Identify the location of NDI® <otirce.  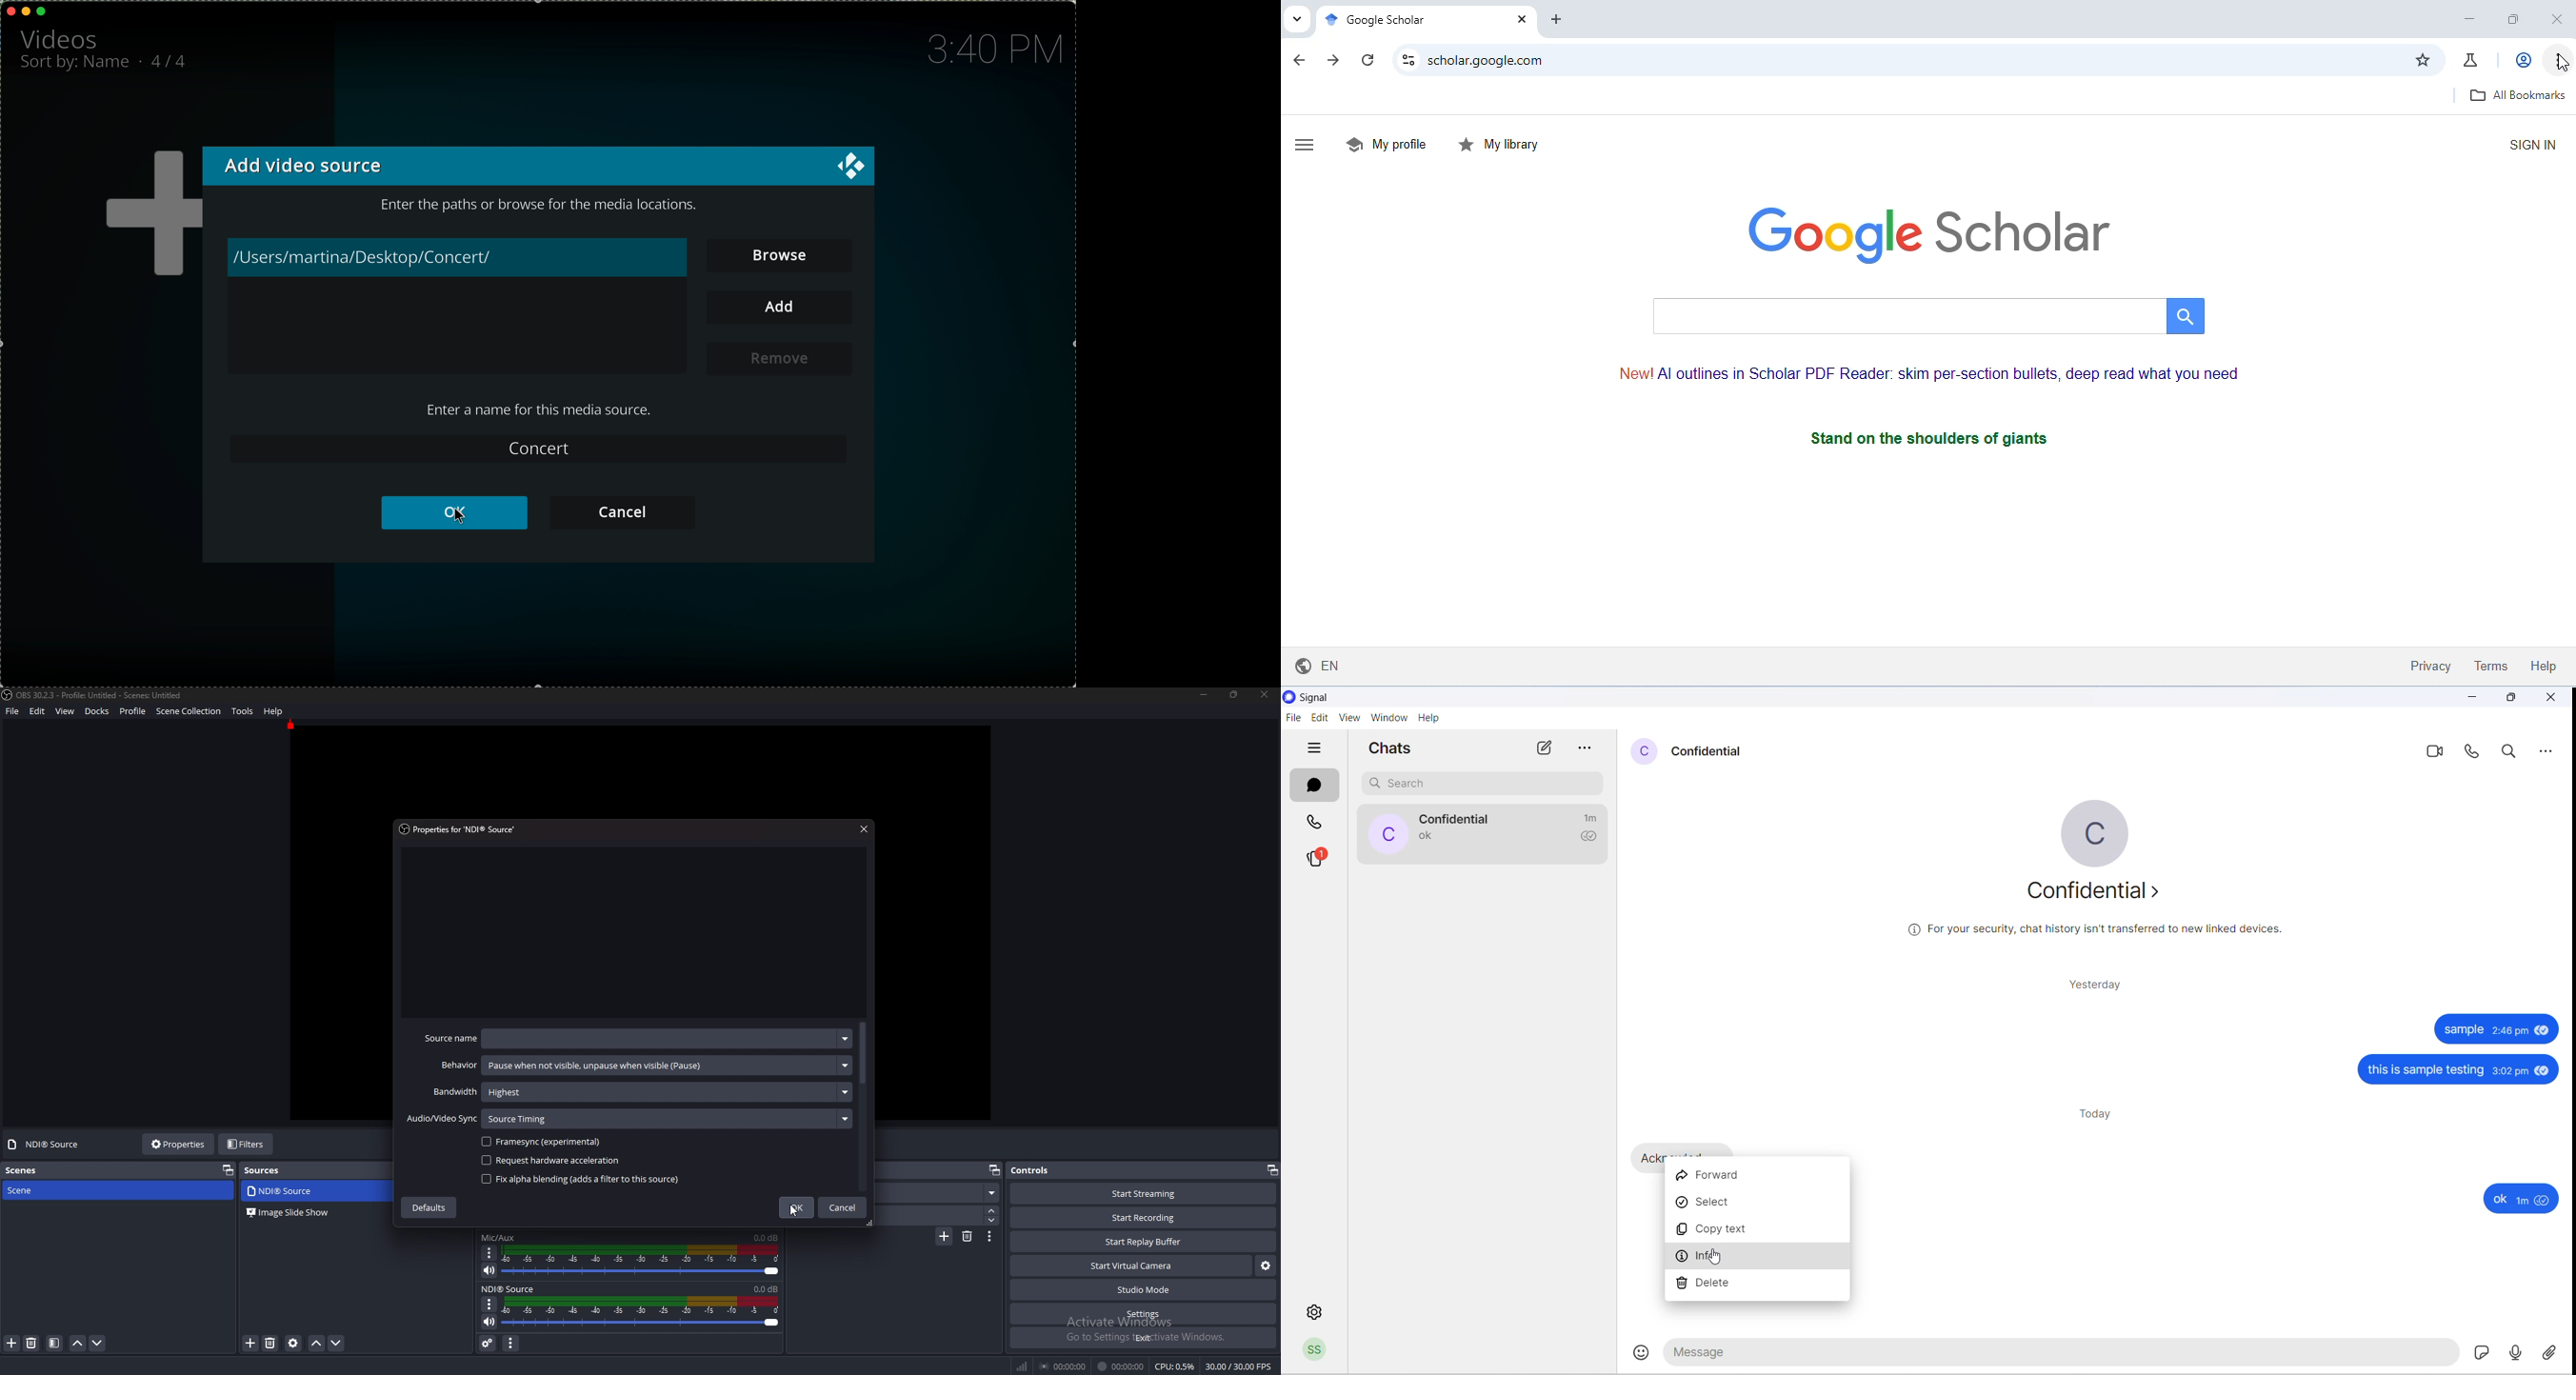
(514, 1287).